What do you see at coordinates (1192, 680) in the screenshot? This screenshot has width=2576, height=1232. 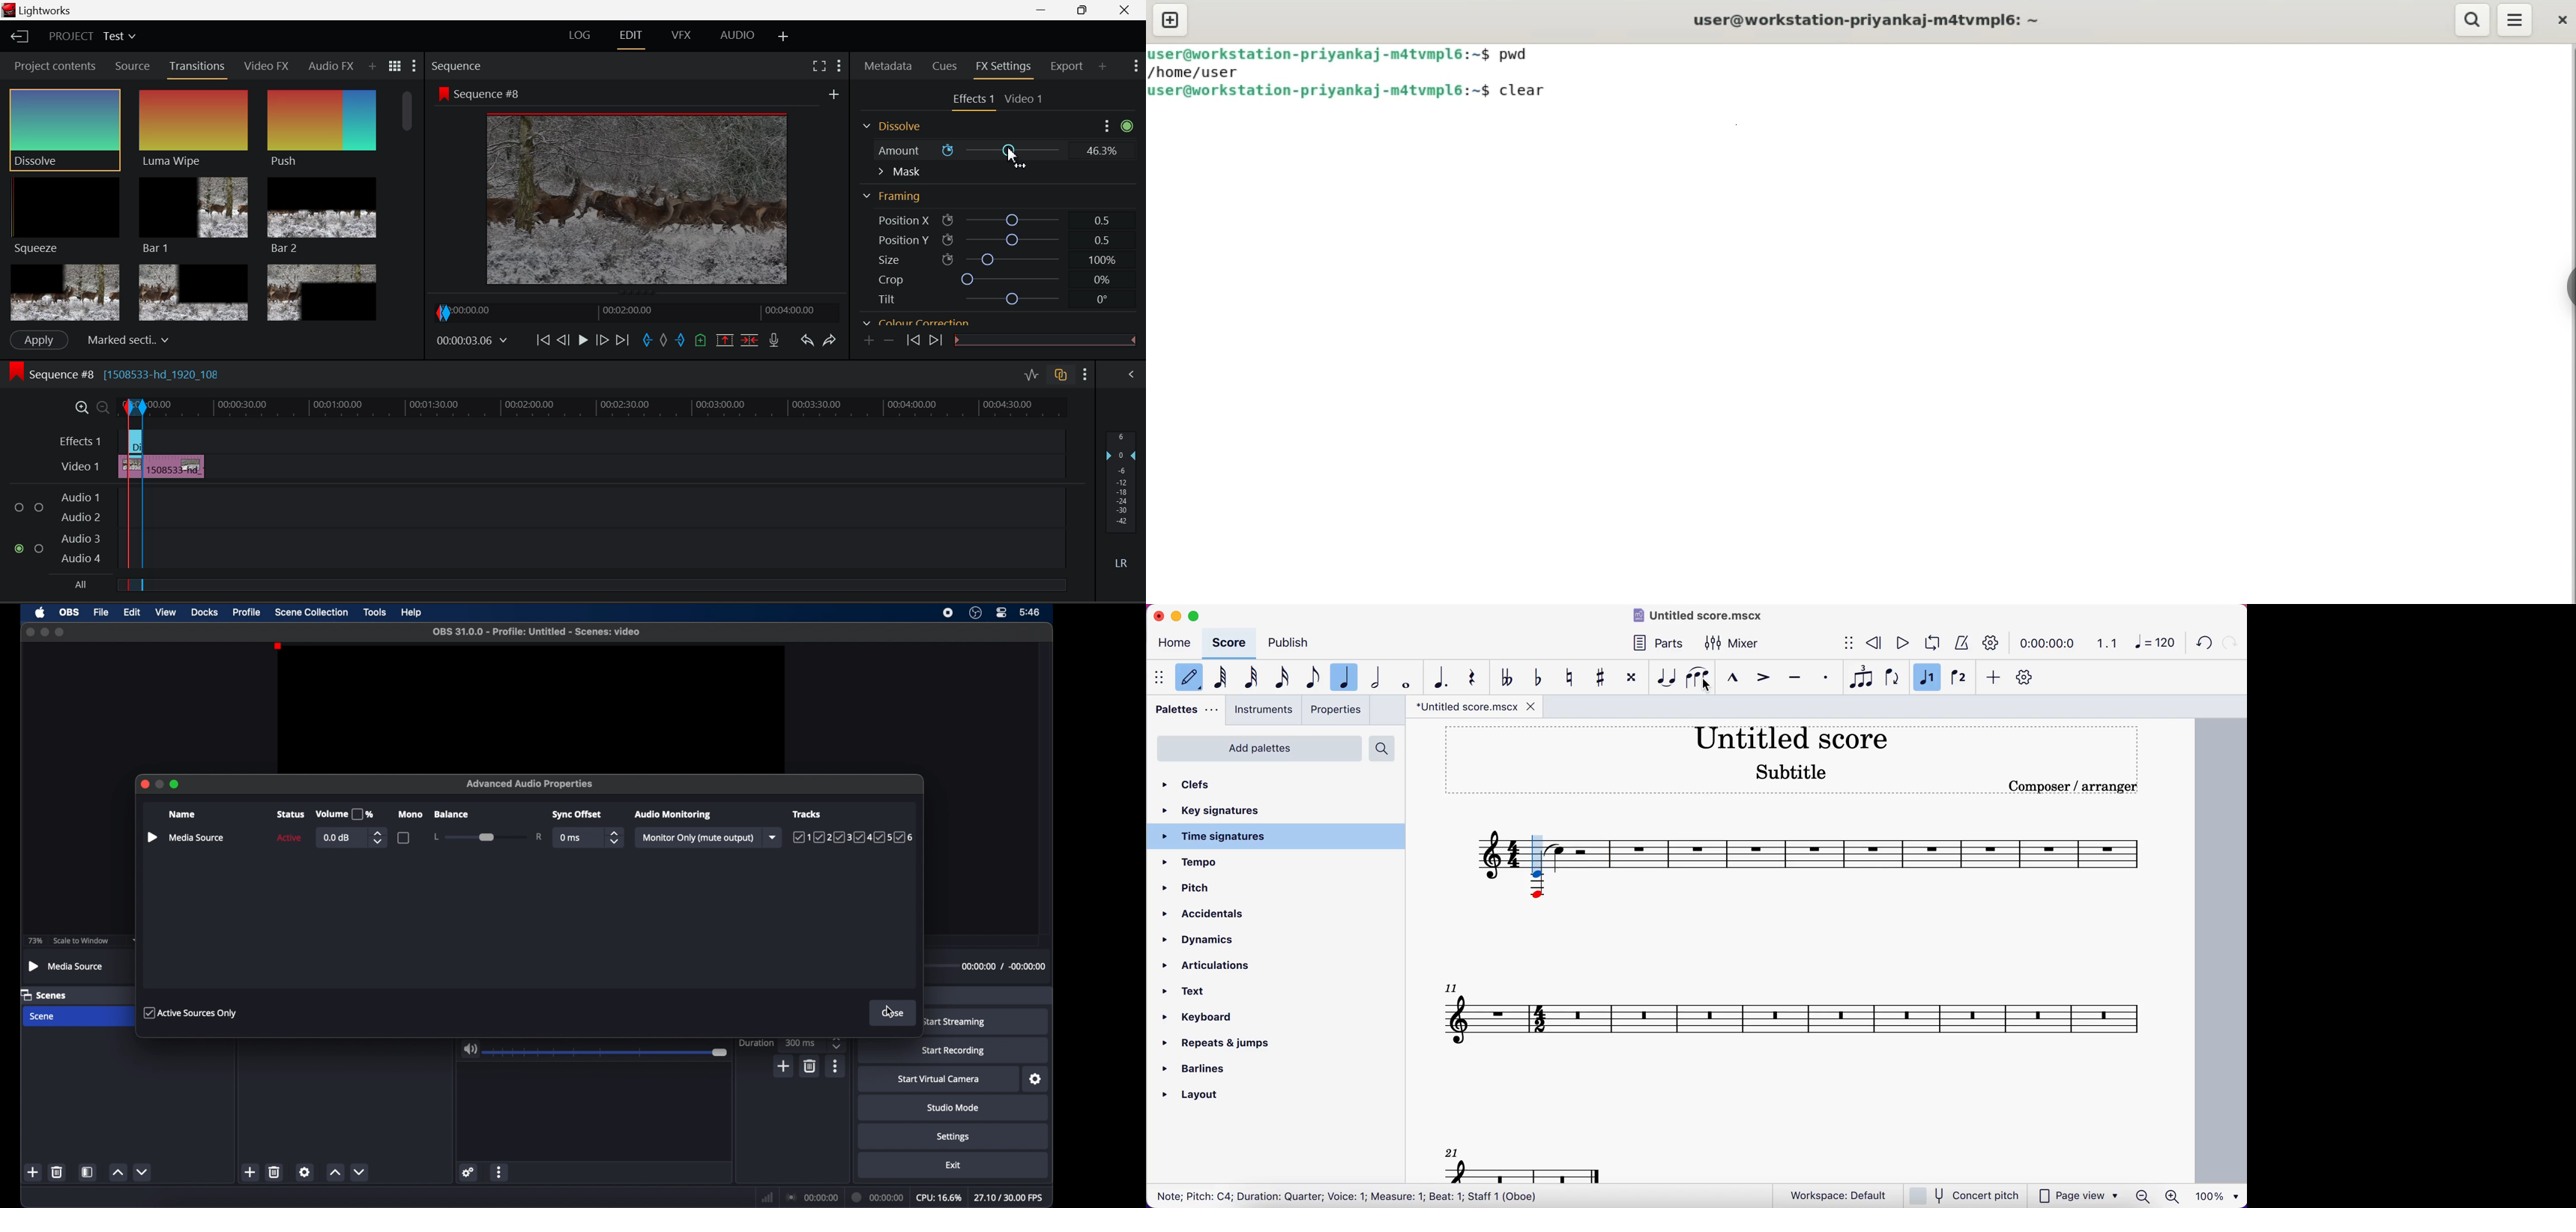 I see `default` at bounding box center [1192, 680].